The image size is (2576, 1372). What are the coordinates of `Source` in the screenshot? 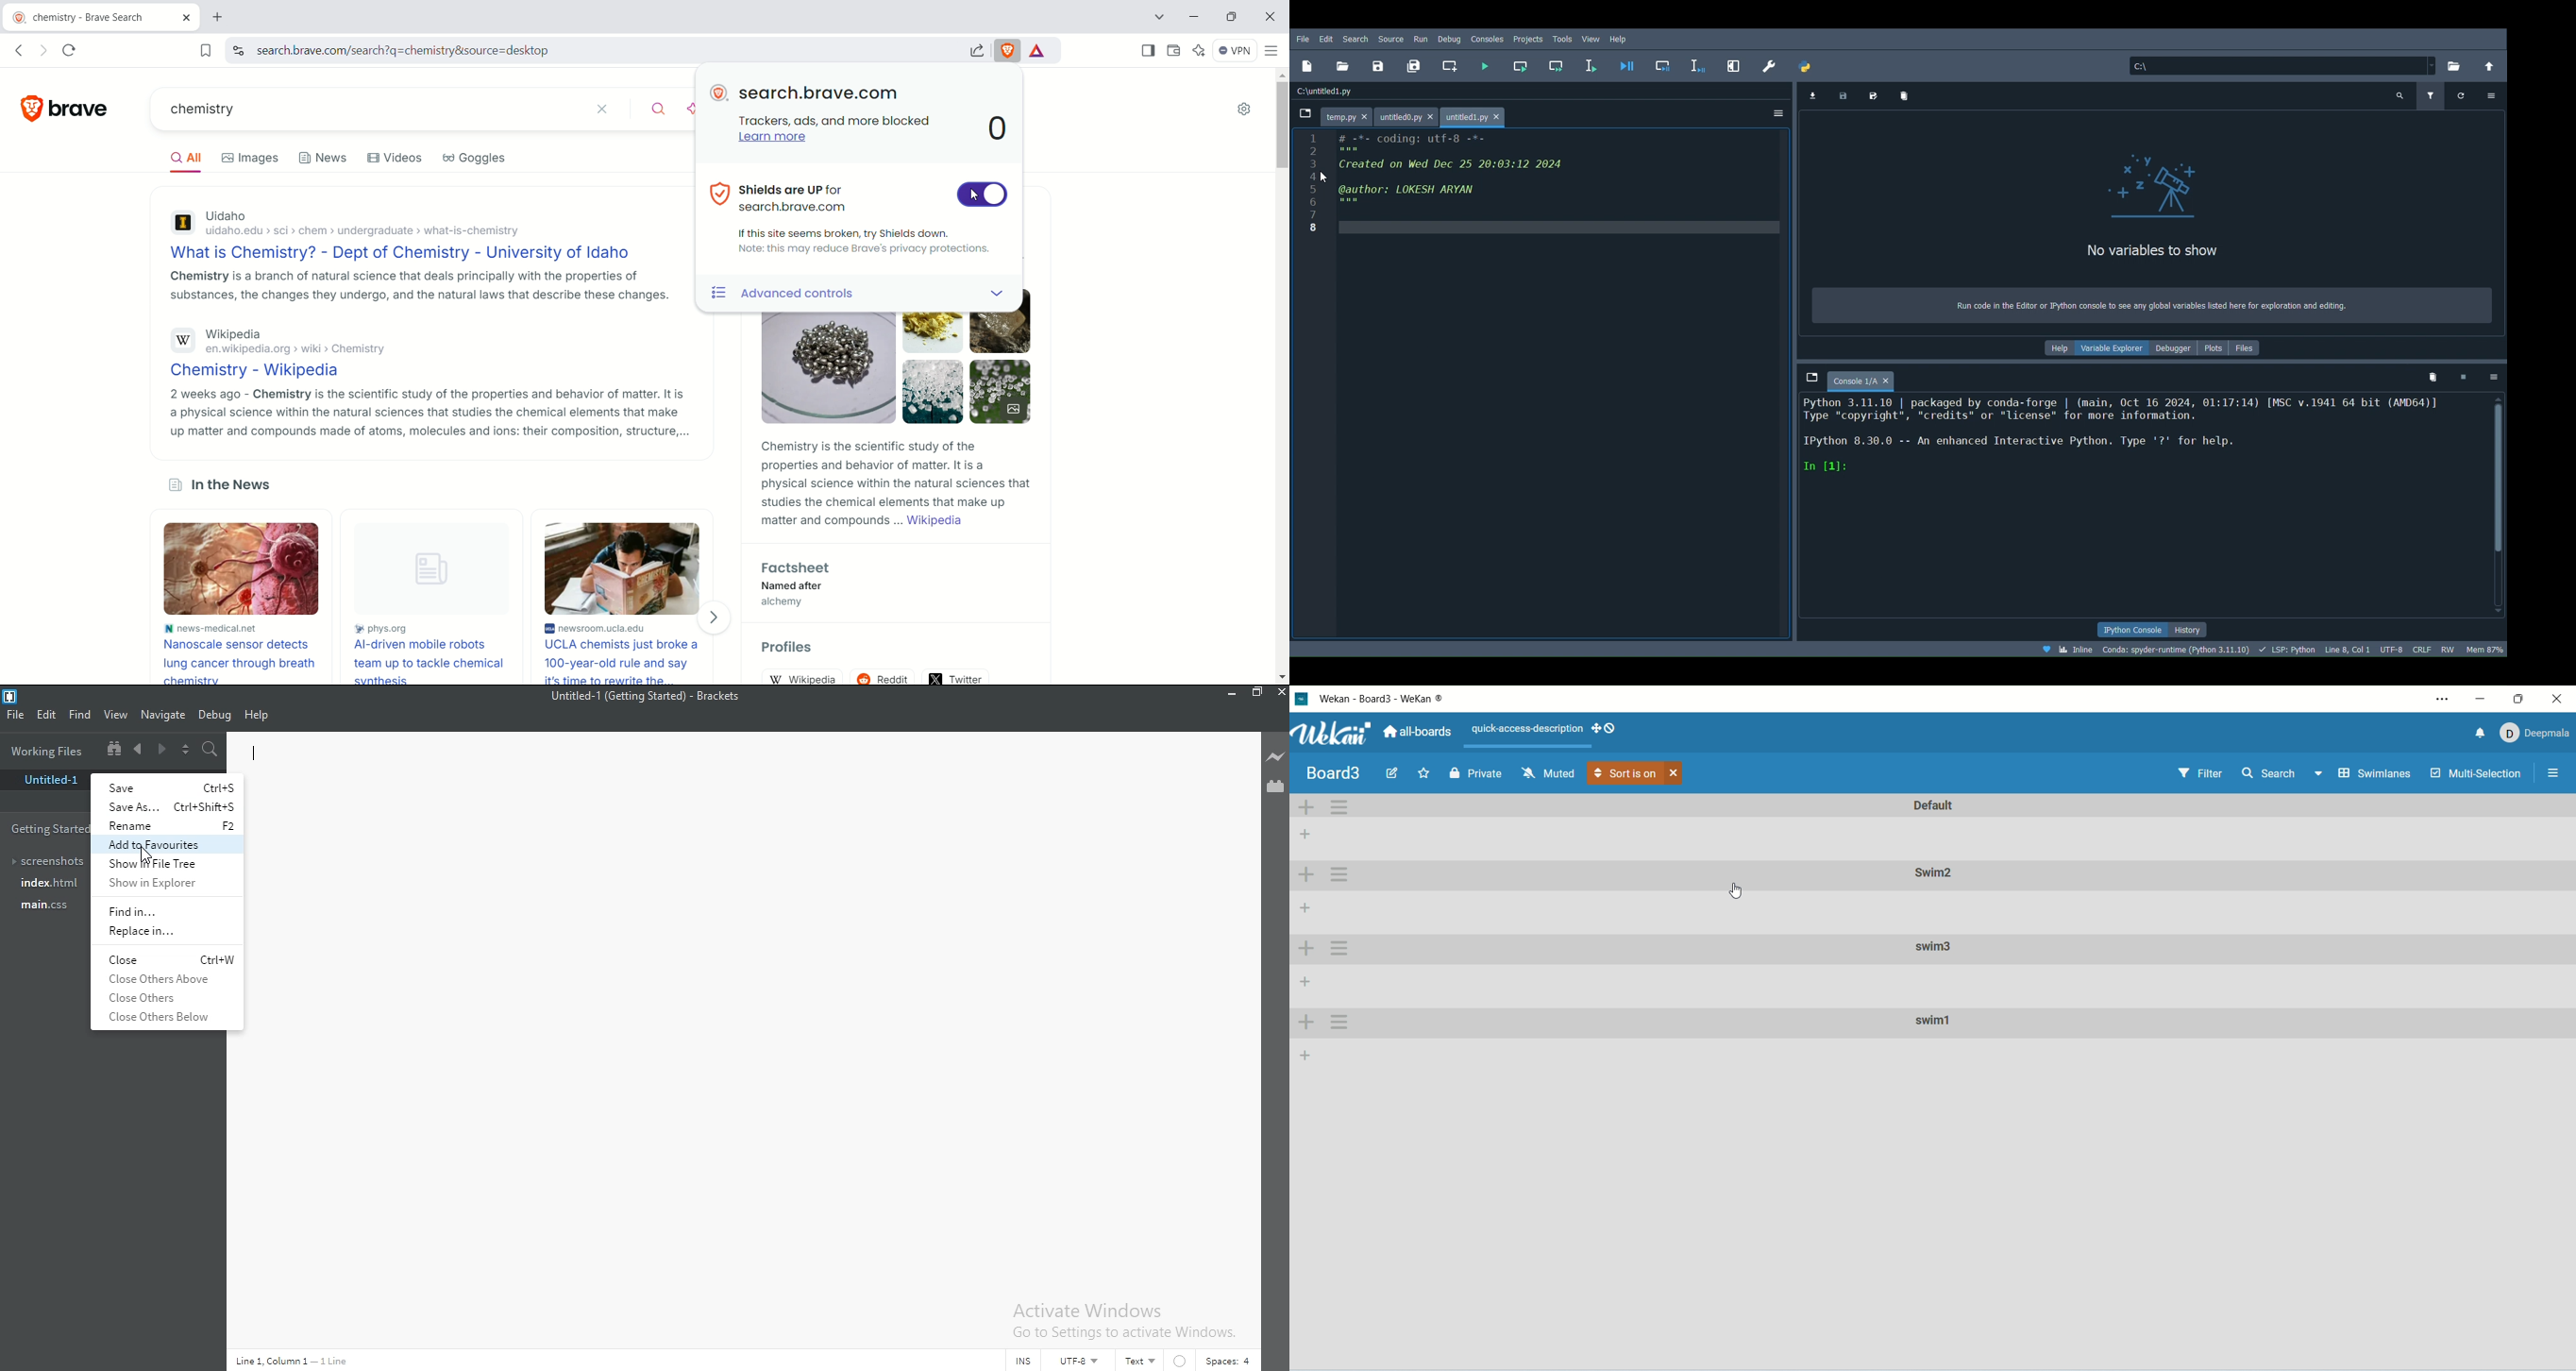 It's located at (1392, 39).